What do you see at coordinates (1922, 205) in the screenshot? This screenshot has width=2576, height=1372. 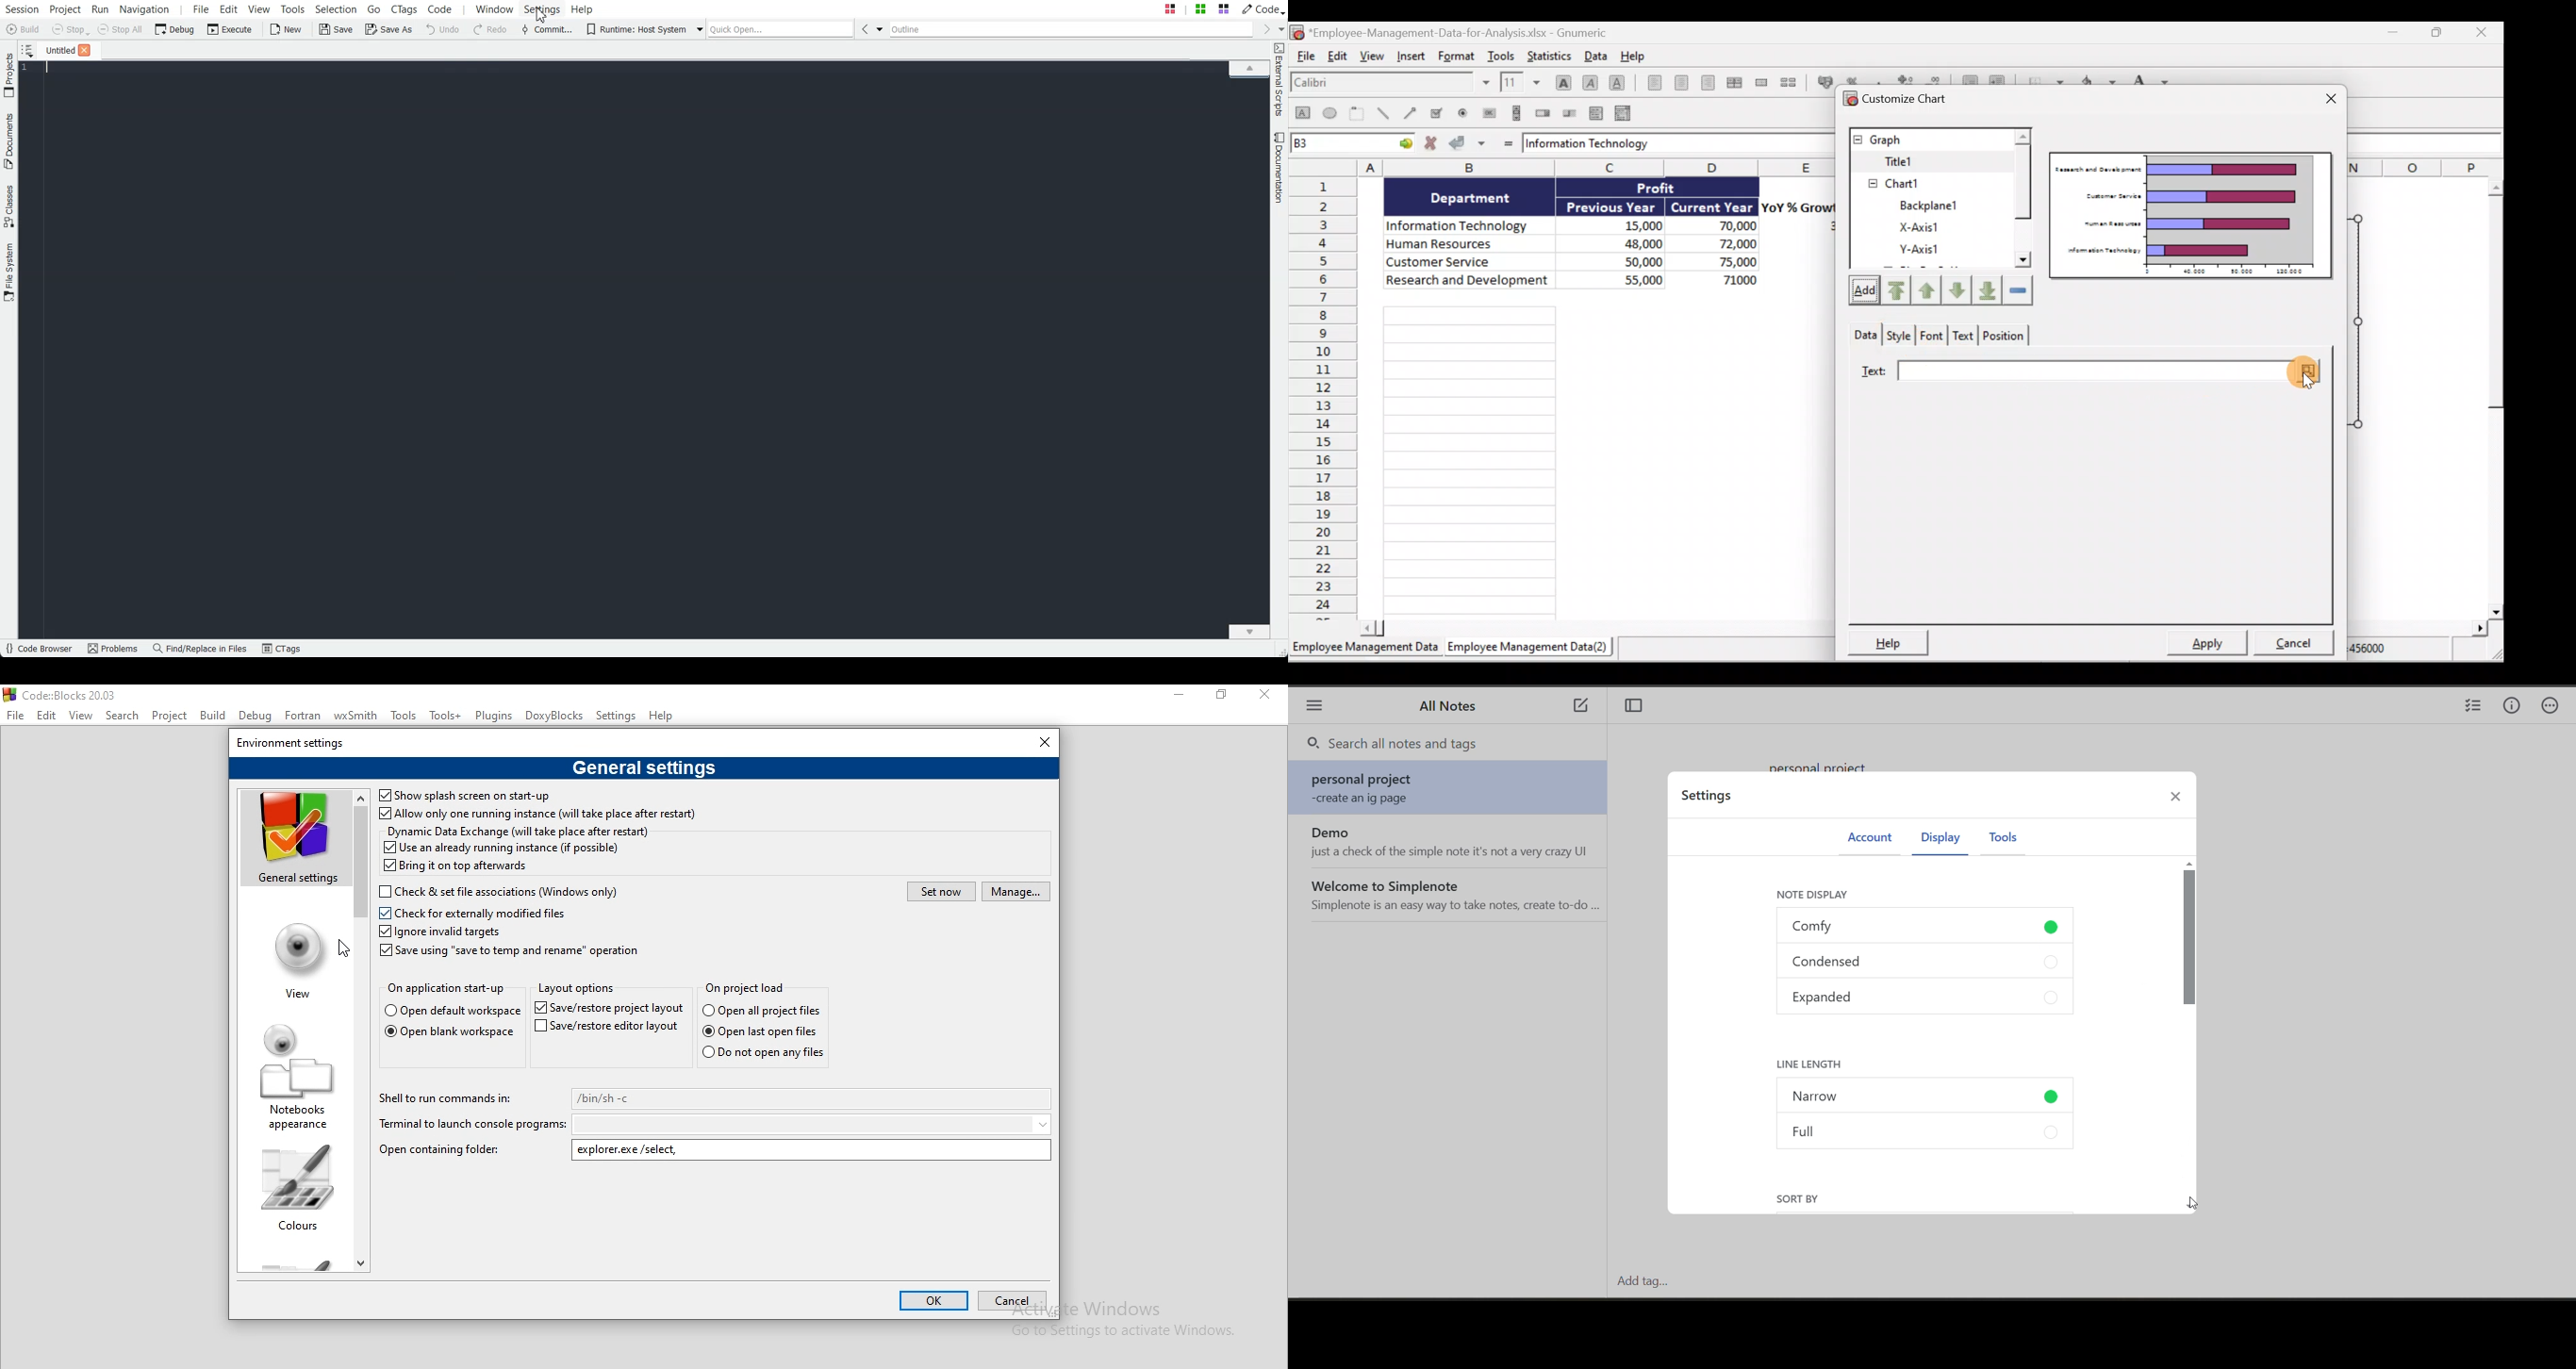 I see `backplane1` at bounding box center [1922, 205].